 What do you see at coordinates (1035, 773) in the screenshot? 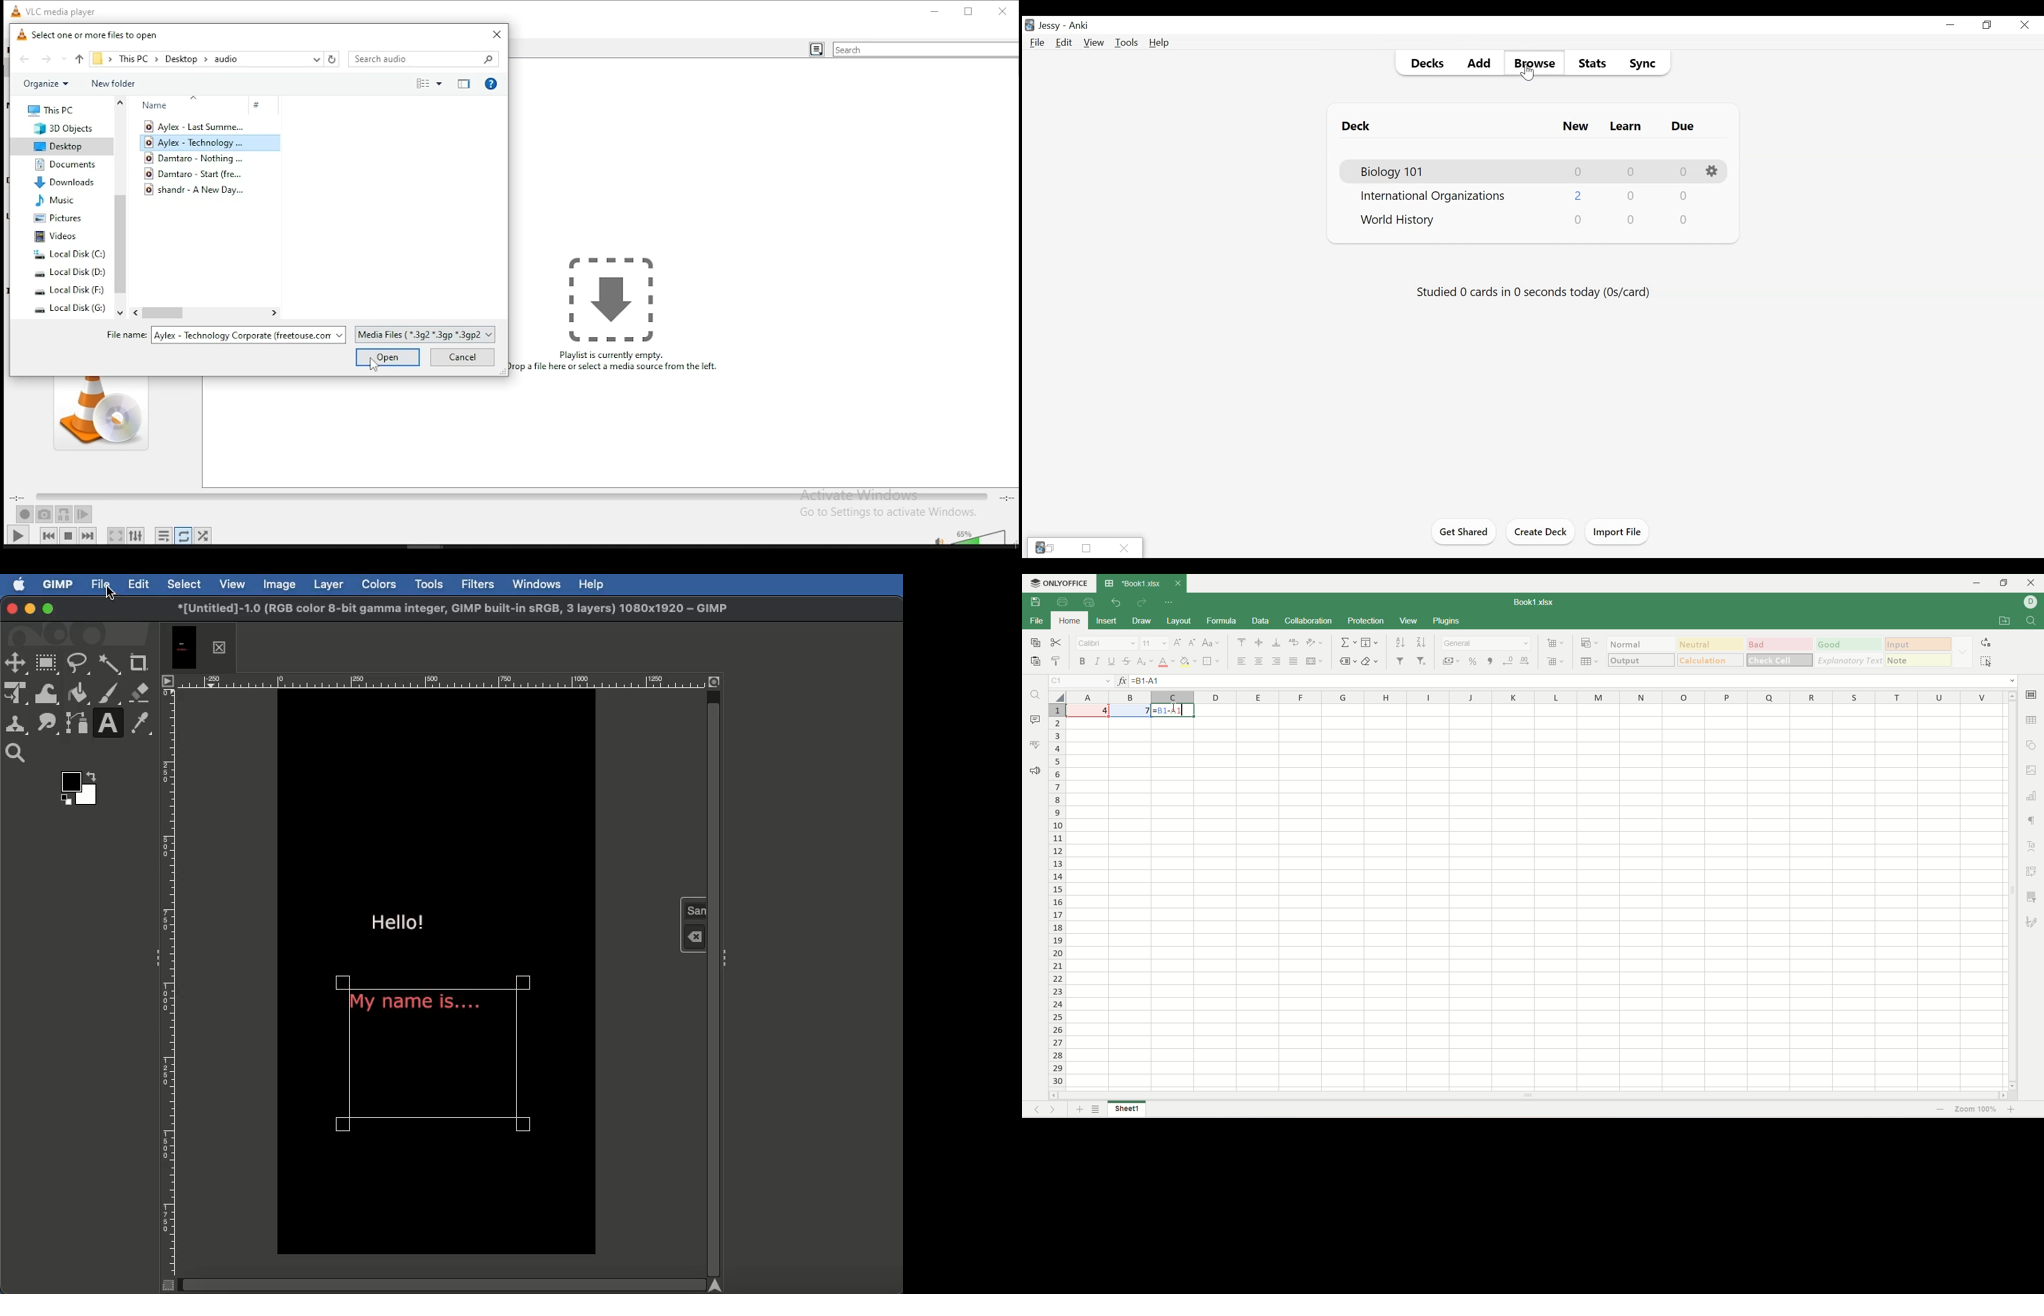
I see `feedback and support` at bounding box center [1035, 773].